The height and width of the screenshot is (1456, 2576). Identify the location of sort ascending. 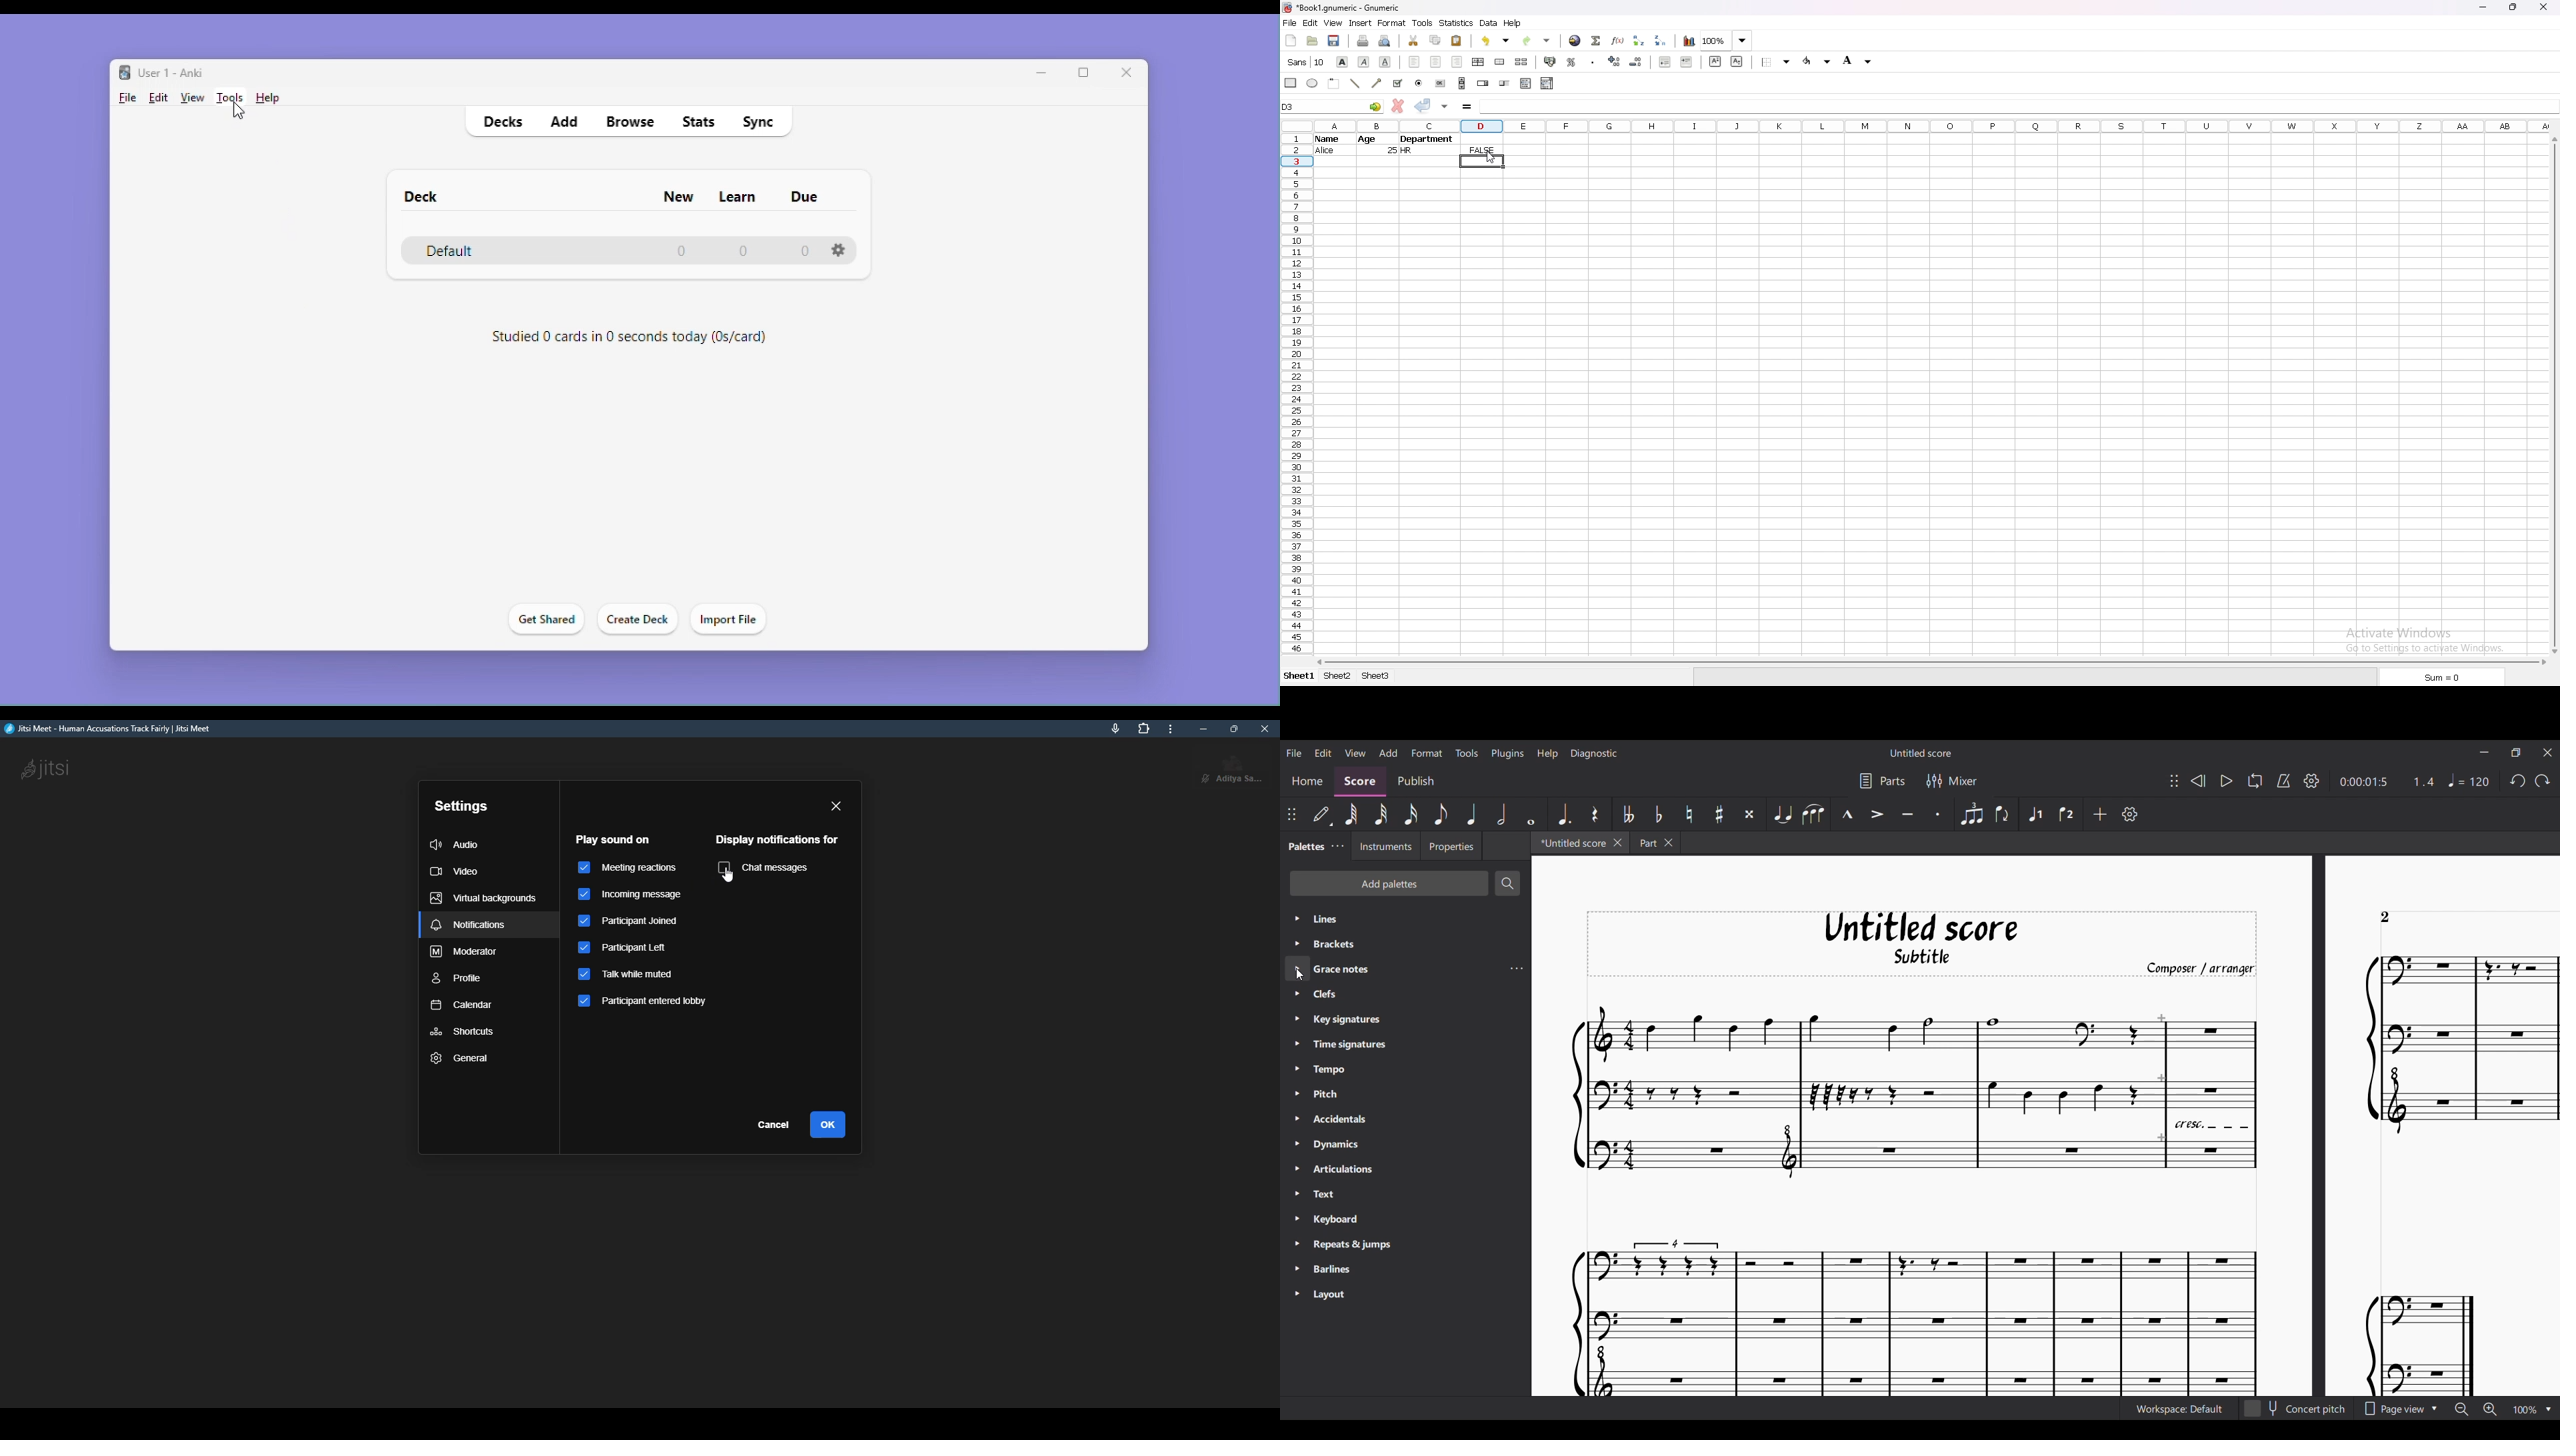
(1639, 41).